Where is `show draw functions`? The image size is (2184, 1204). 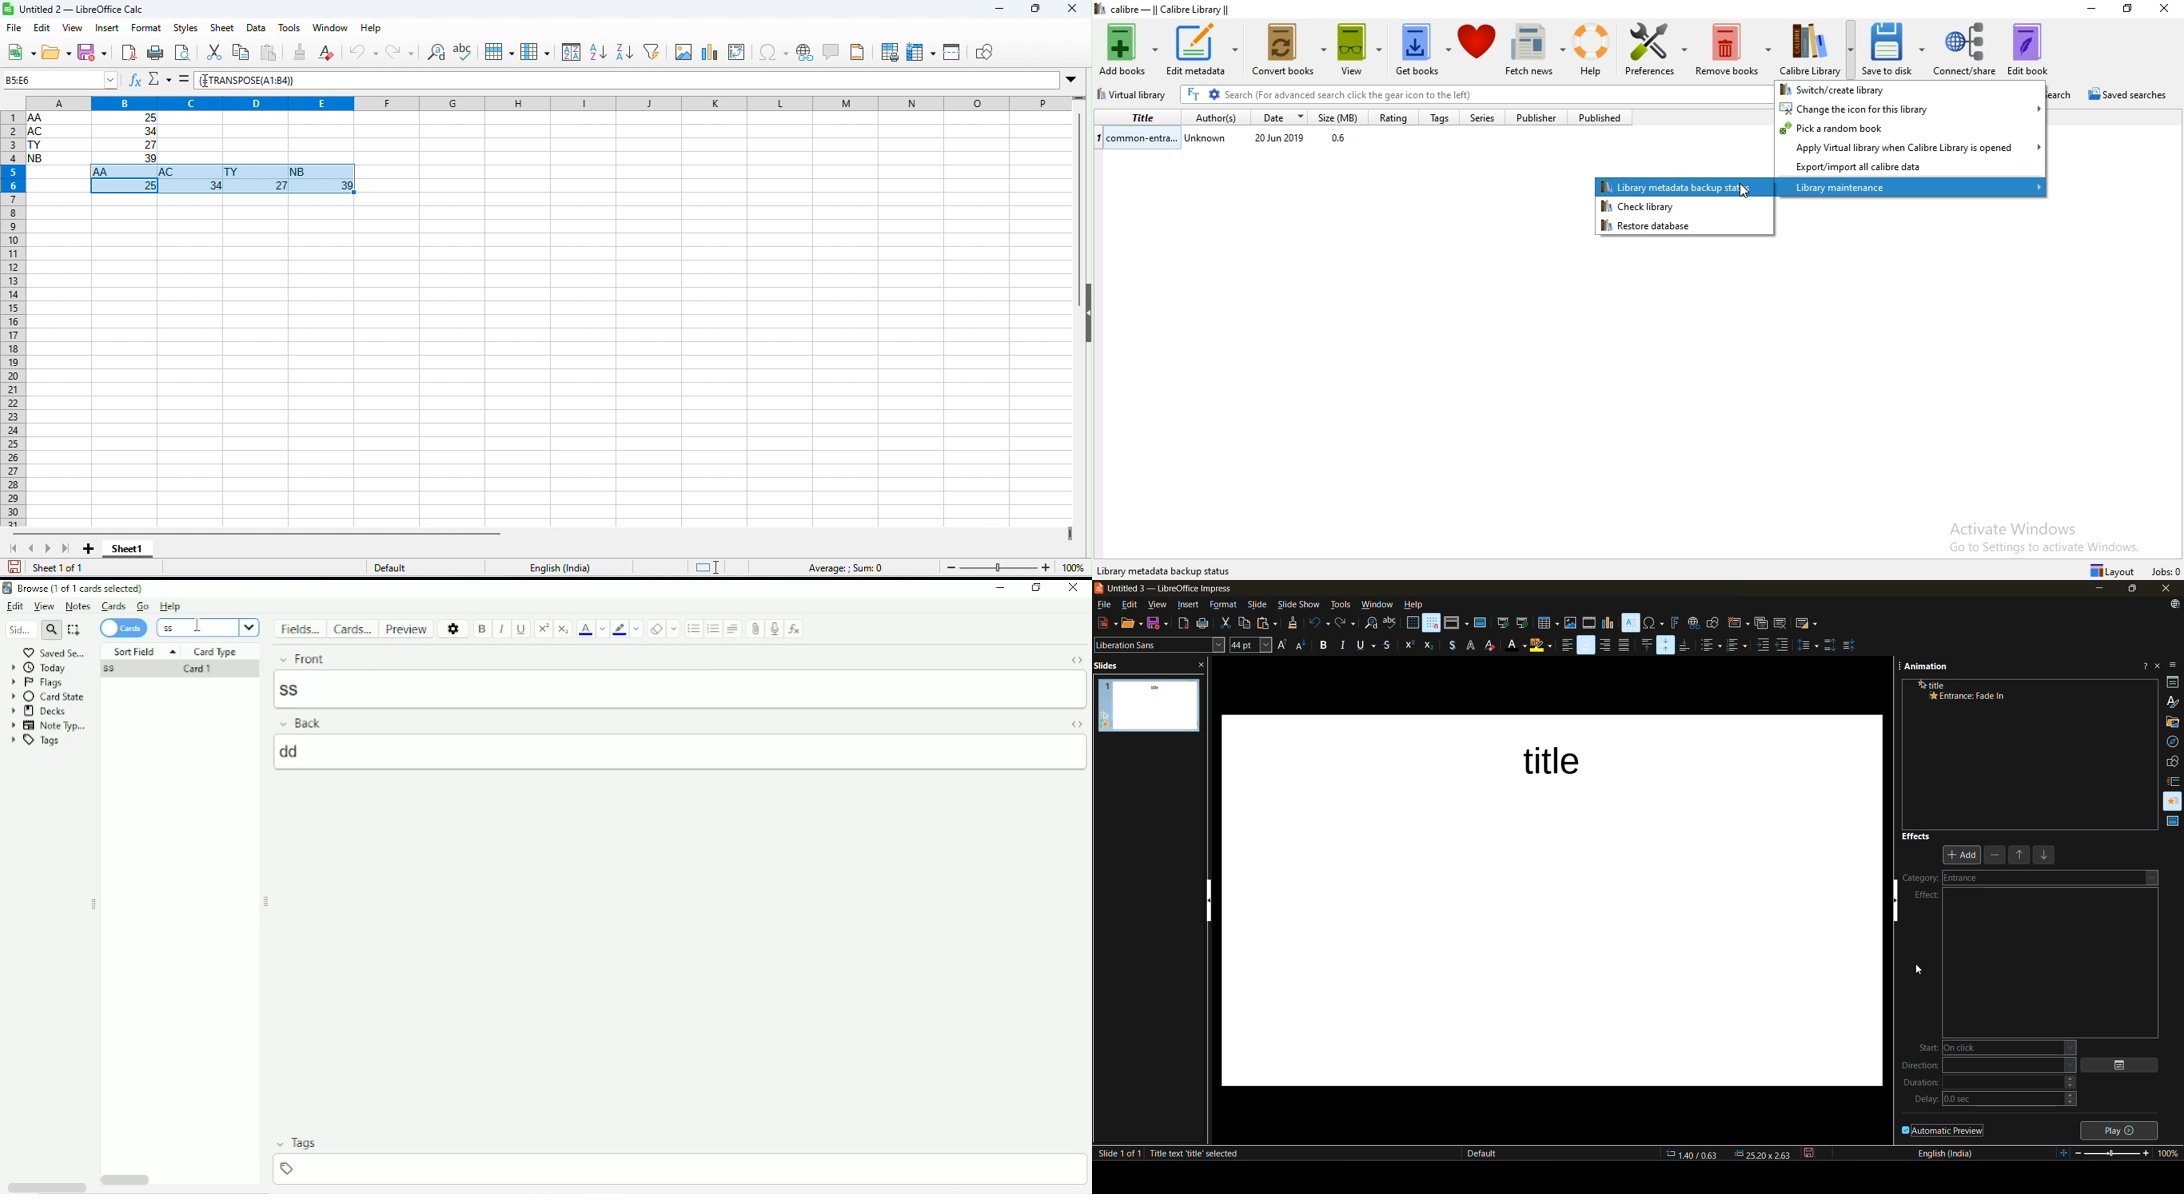 show draw functions is located at coordinates (1714, 622).